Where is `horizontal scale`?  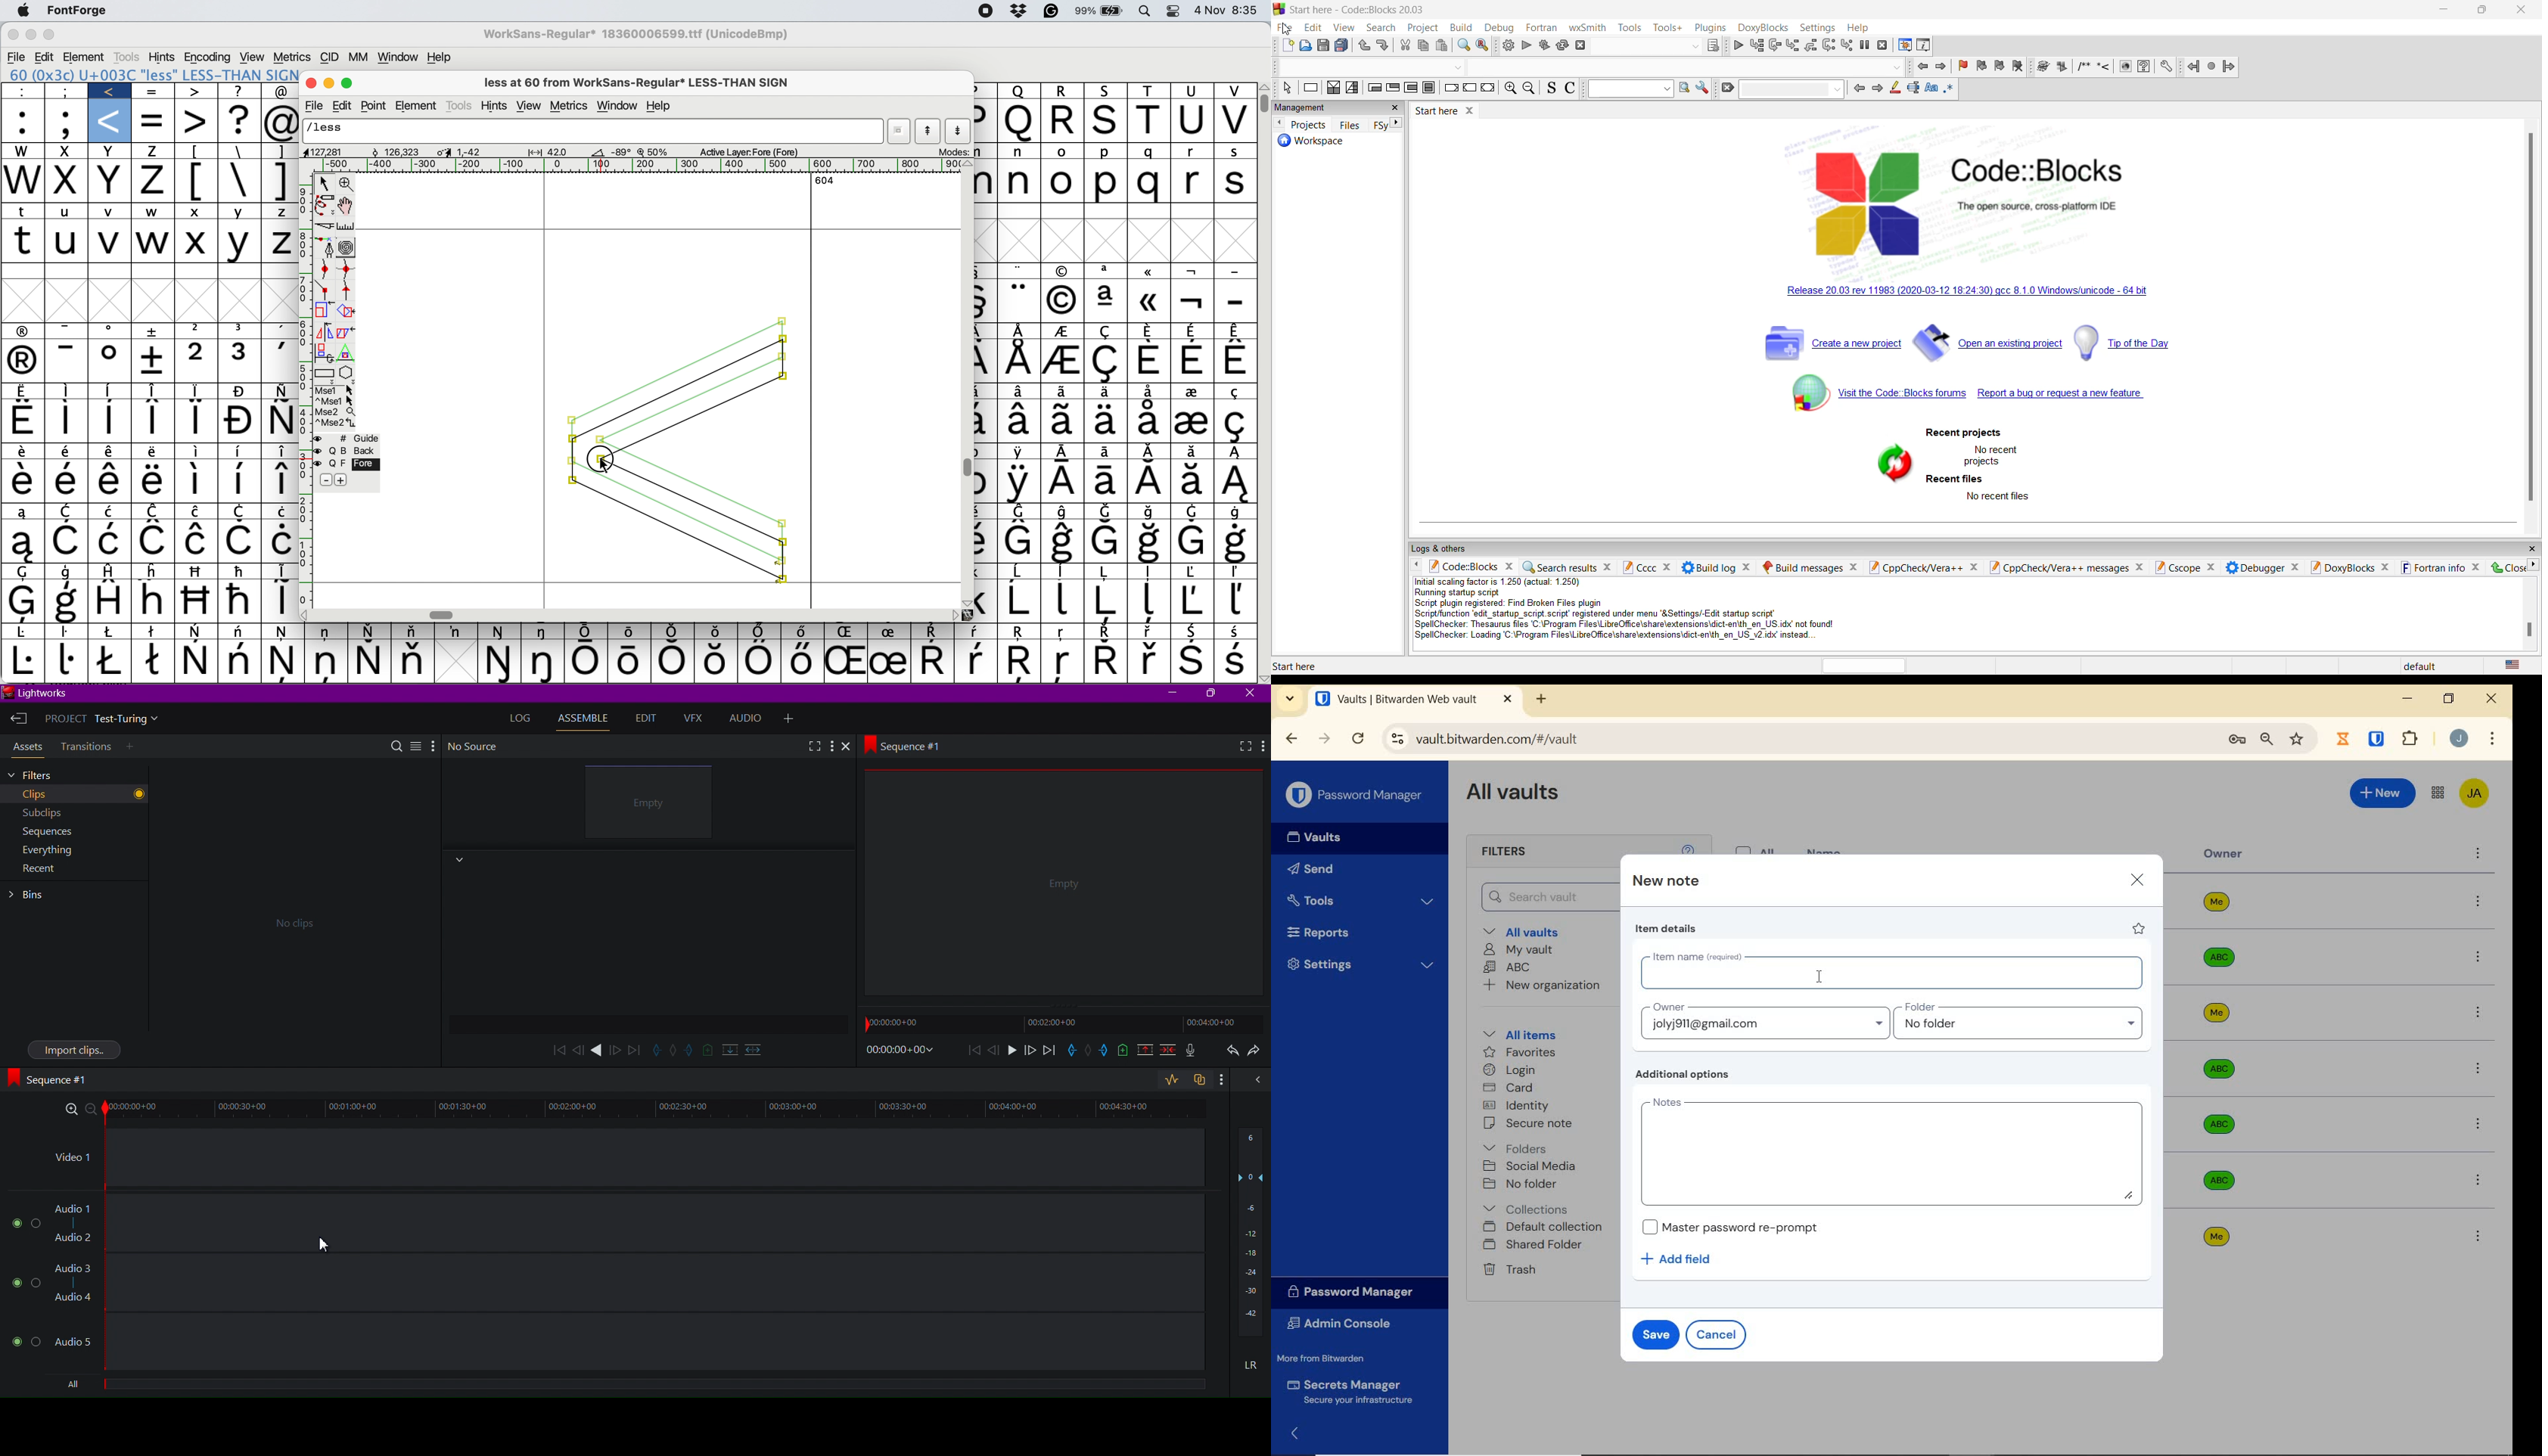 horizontal scale is located at coordinates (630, 165).